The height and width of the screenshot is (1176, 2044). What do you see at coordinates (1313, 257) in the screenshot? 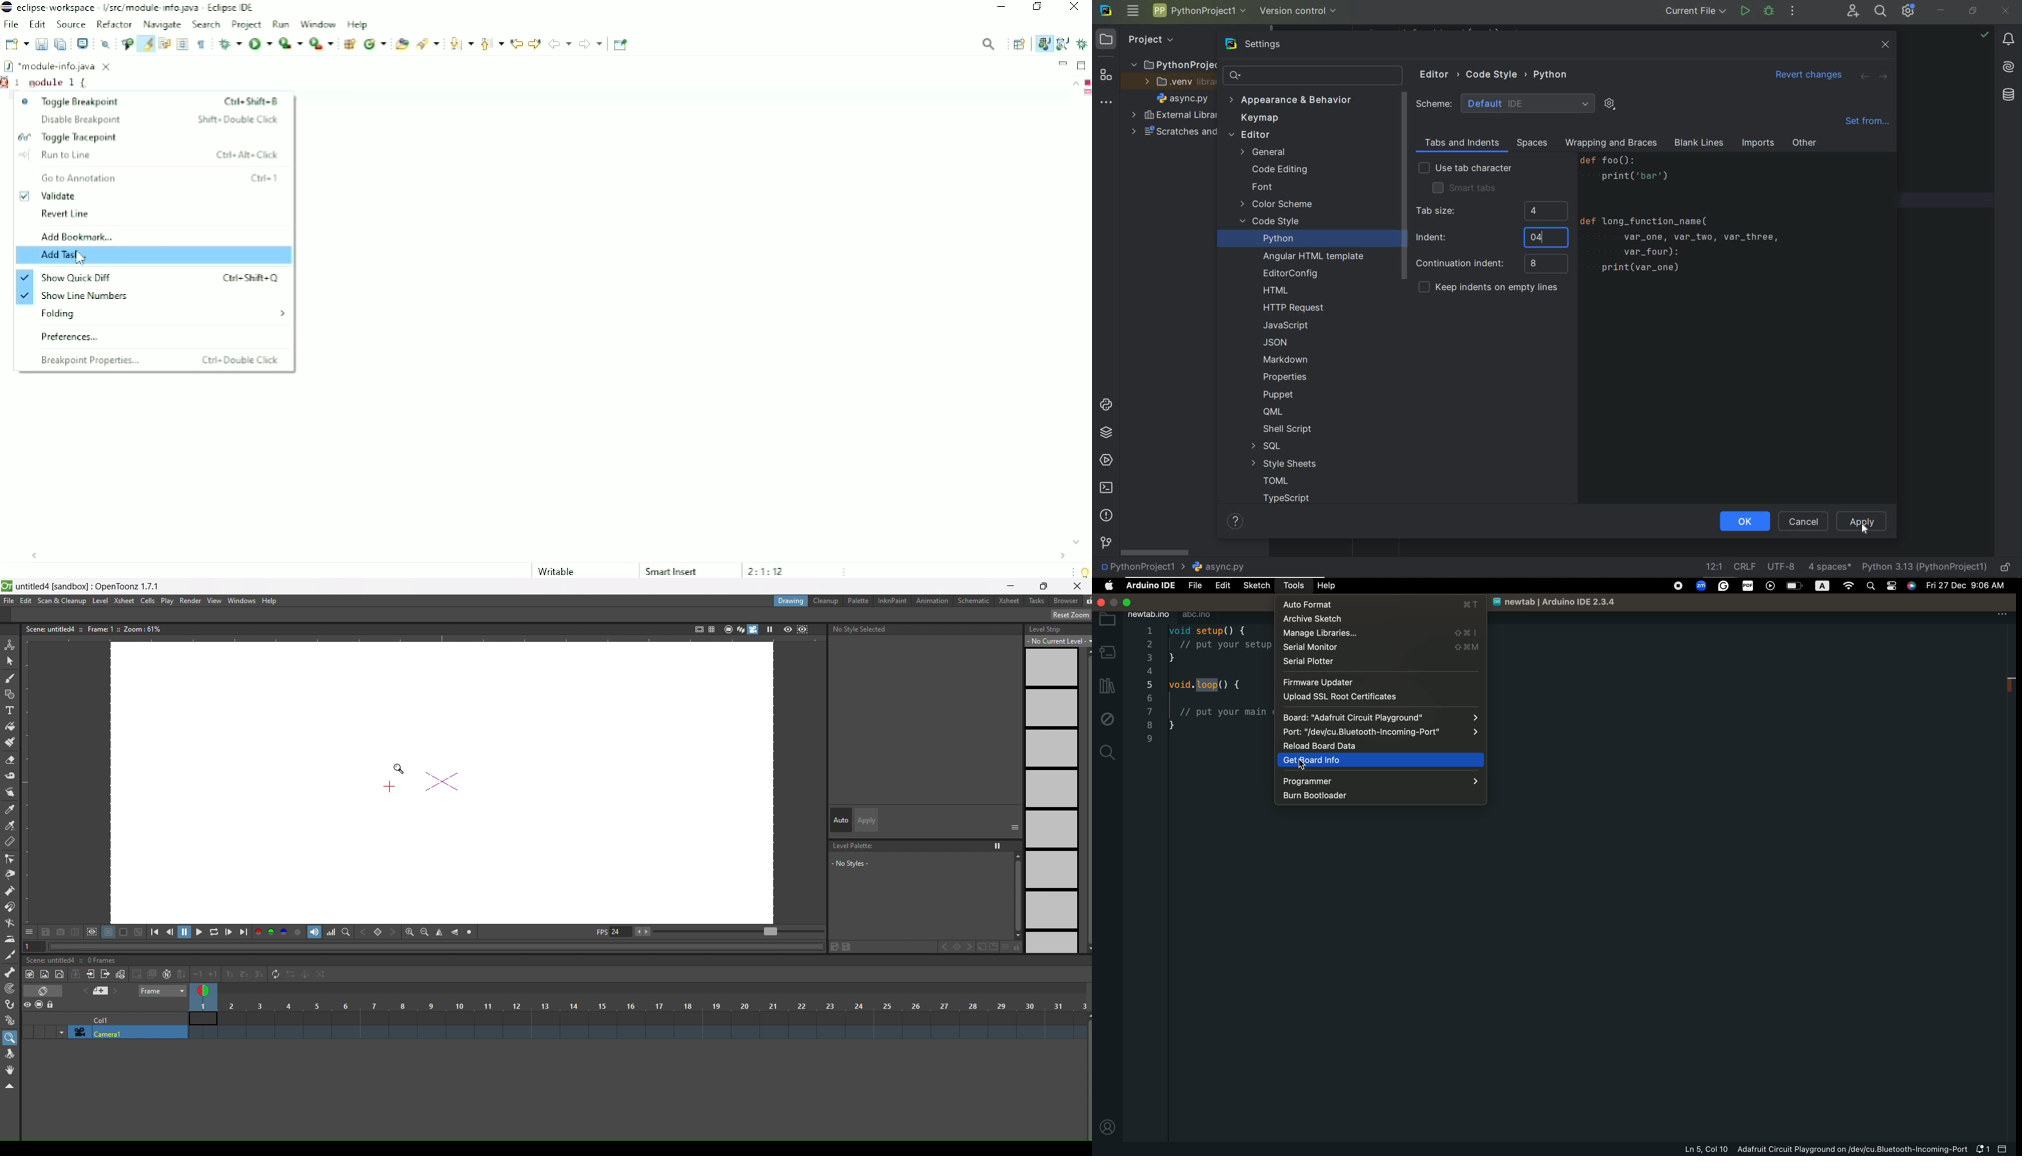
I see `Angular HTML Template` at bounding box center [1313, 257].